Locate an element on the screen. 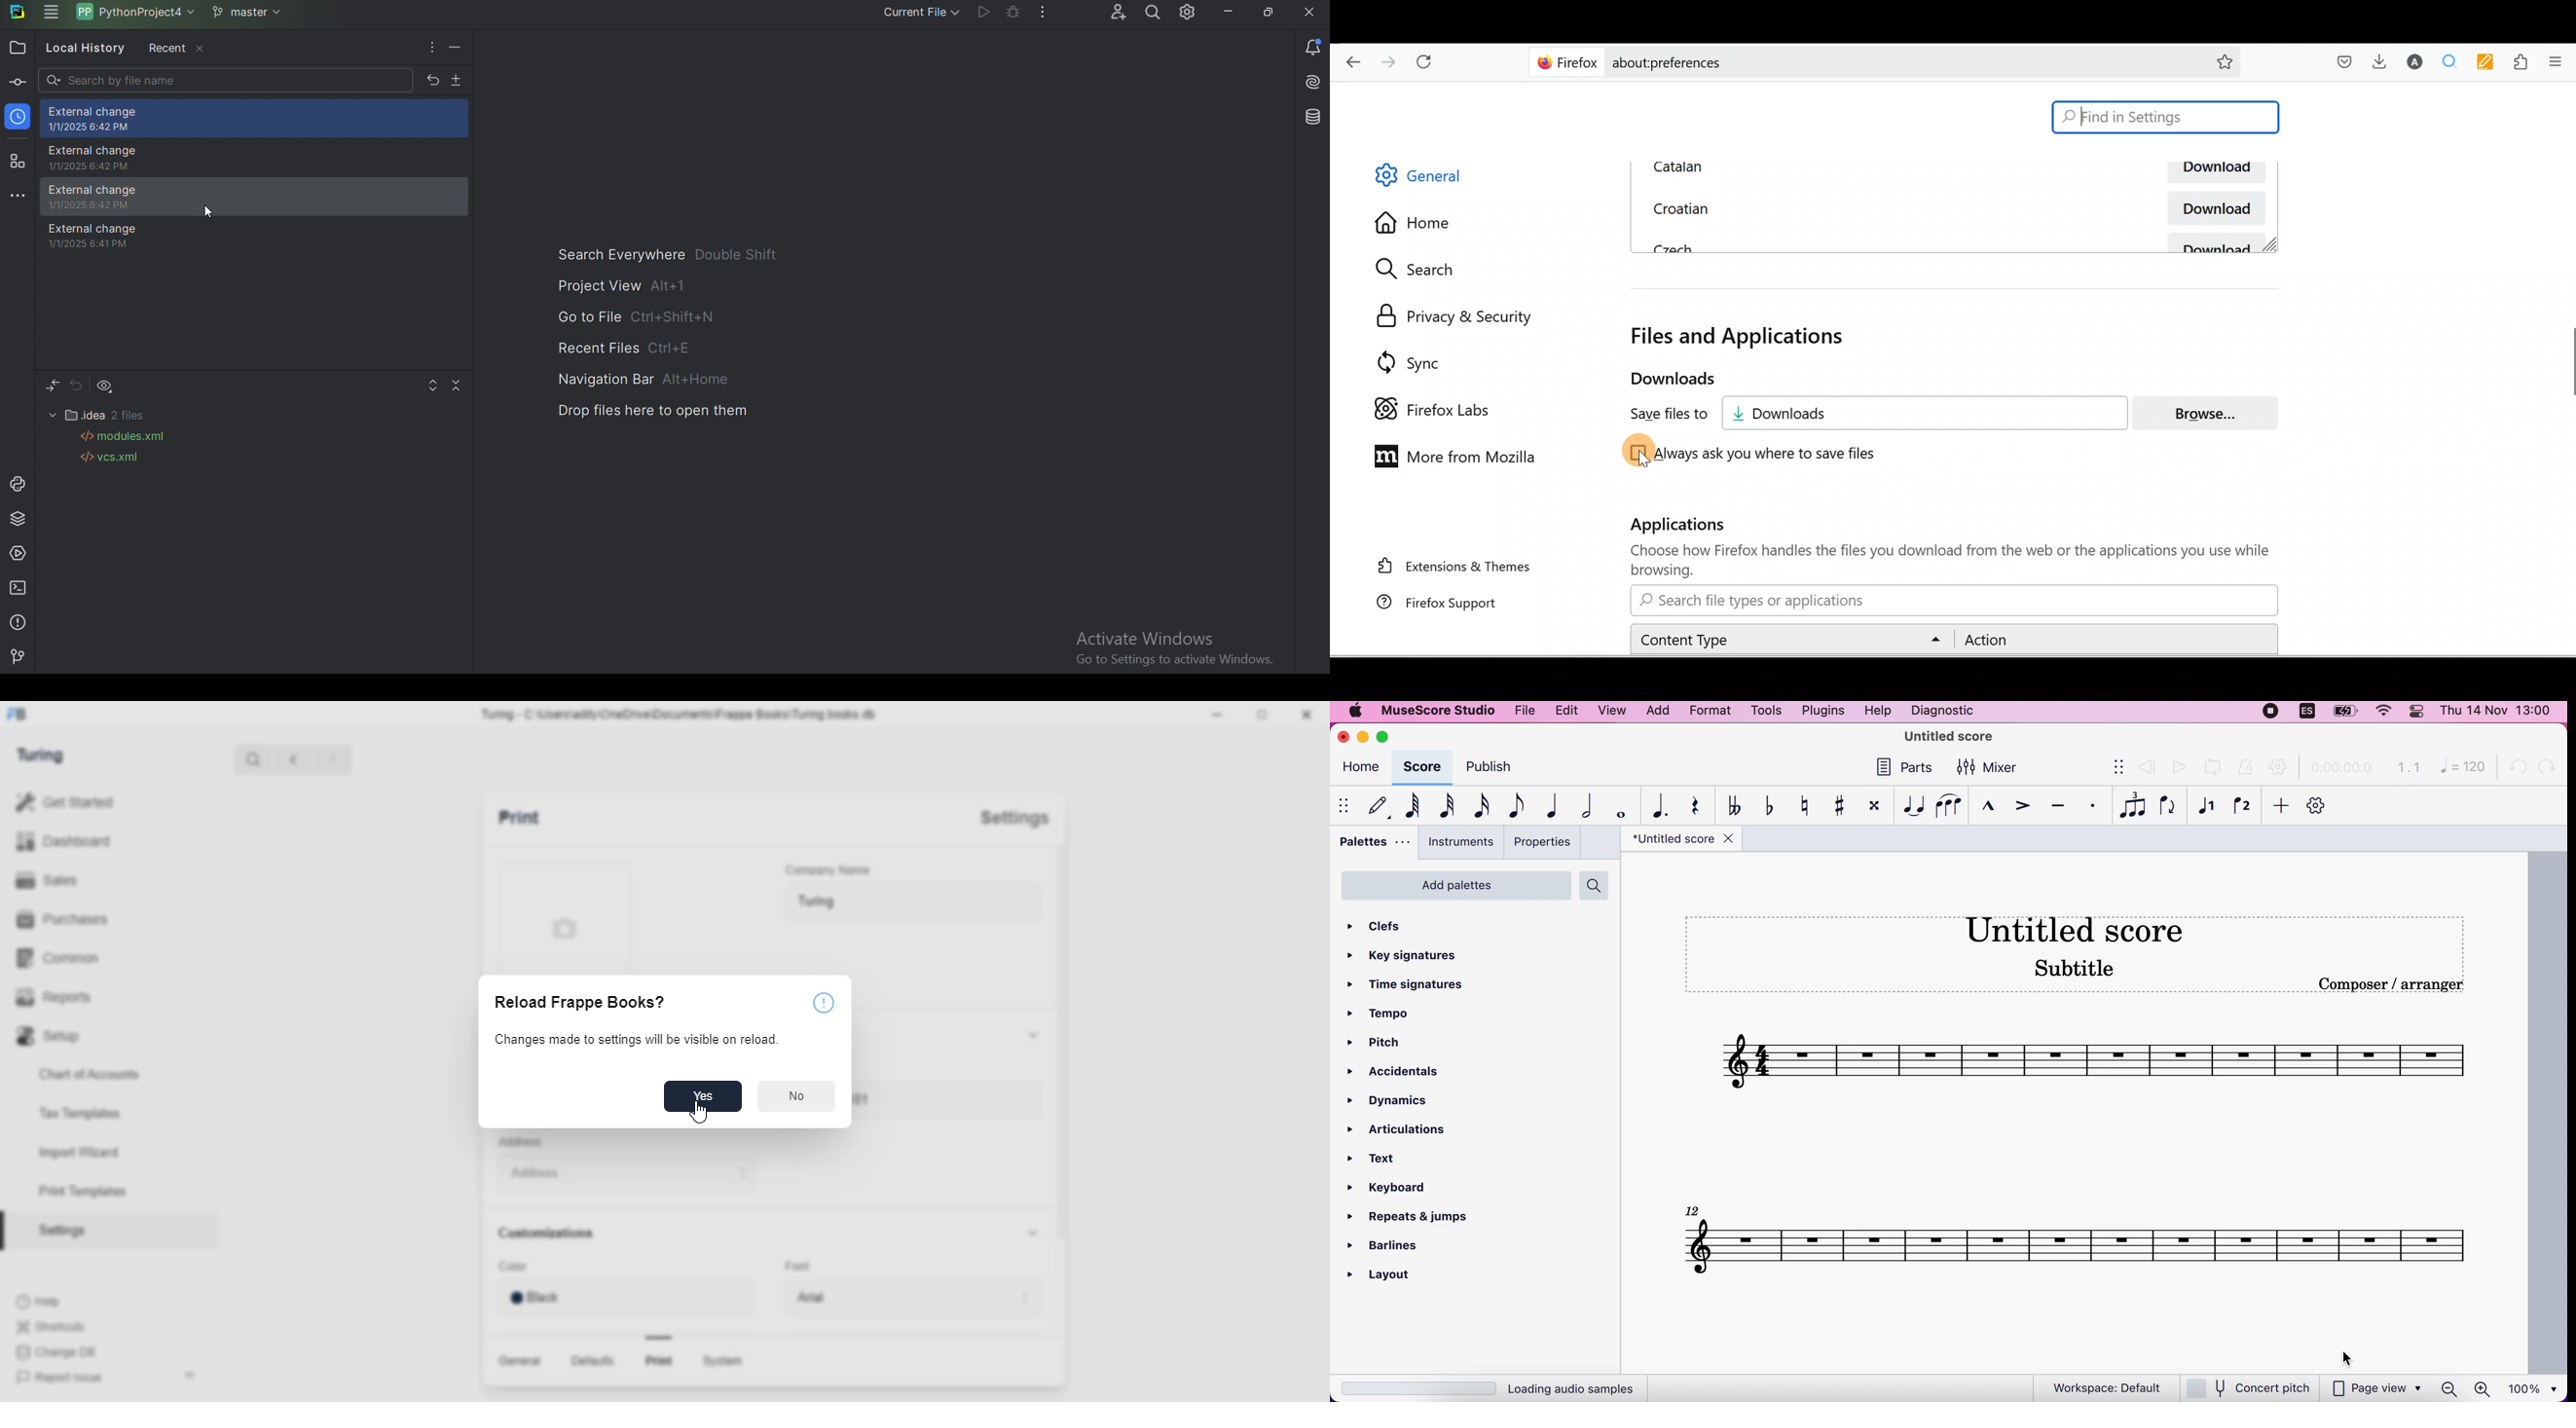  go back is located at coordinates (294, 757).